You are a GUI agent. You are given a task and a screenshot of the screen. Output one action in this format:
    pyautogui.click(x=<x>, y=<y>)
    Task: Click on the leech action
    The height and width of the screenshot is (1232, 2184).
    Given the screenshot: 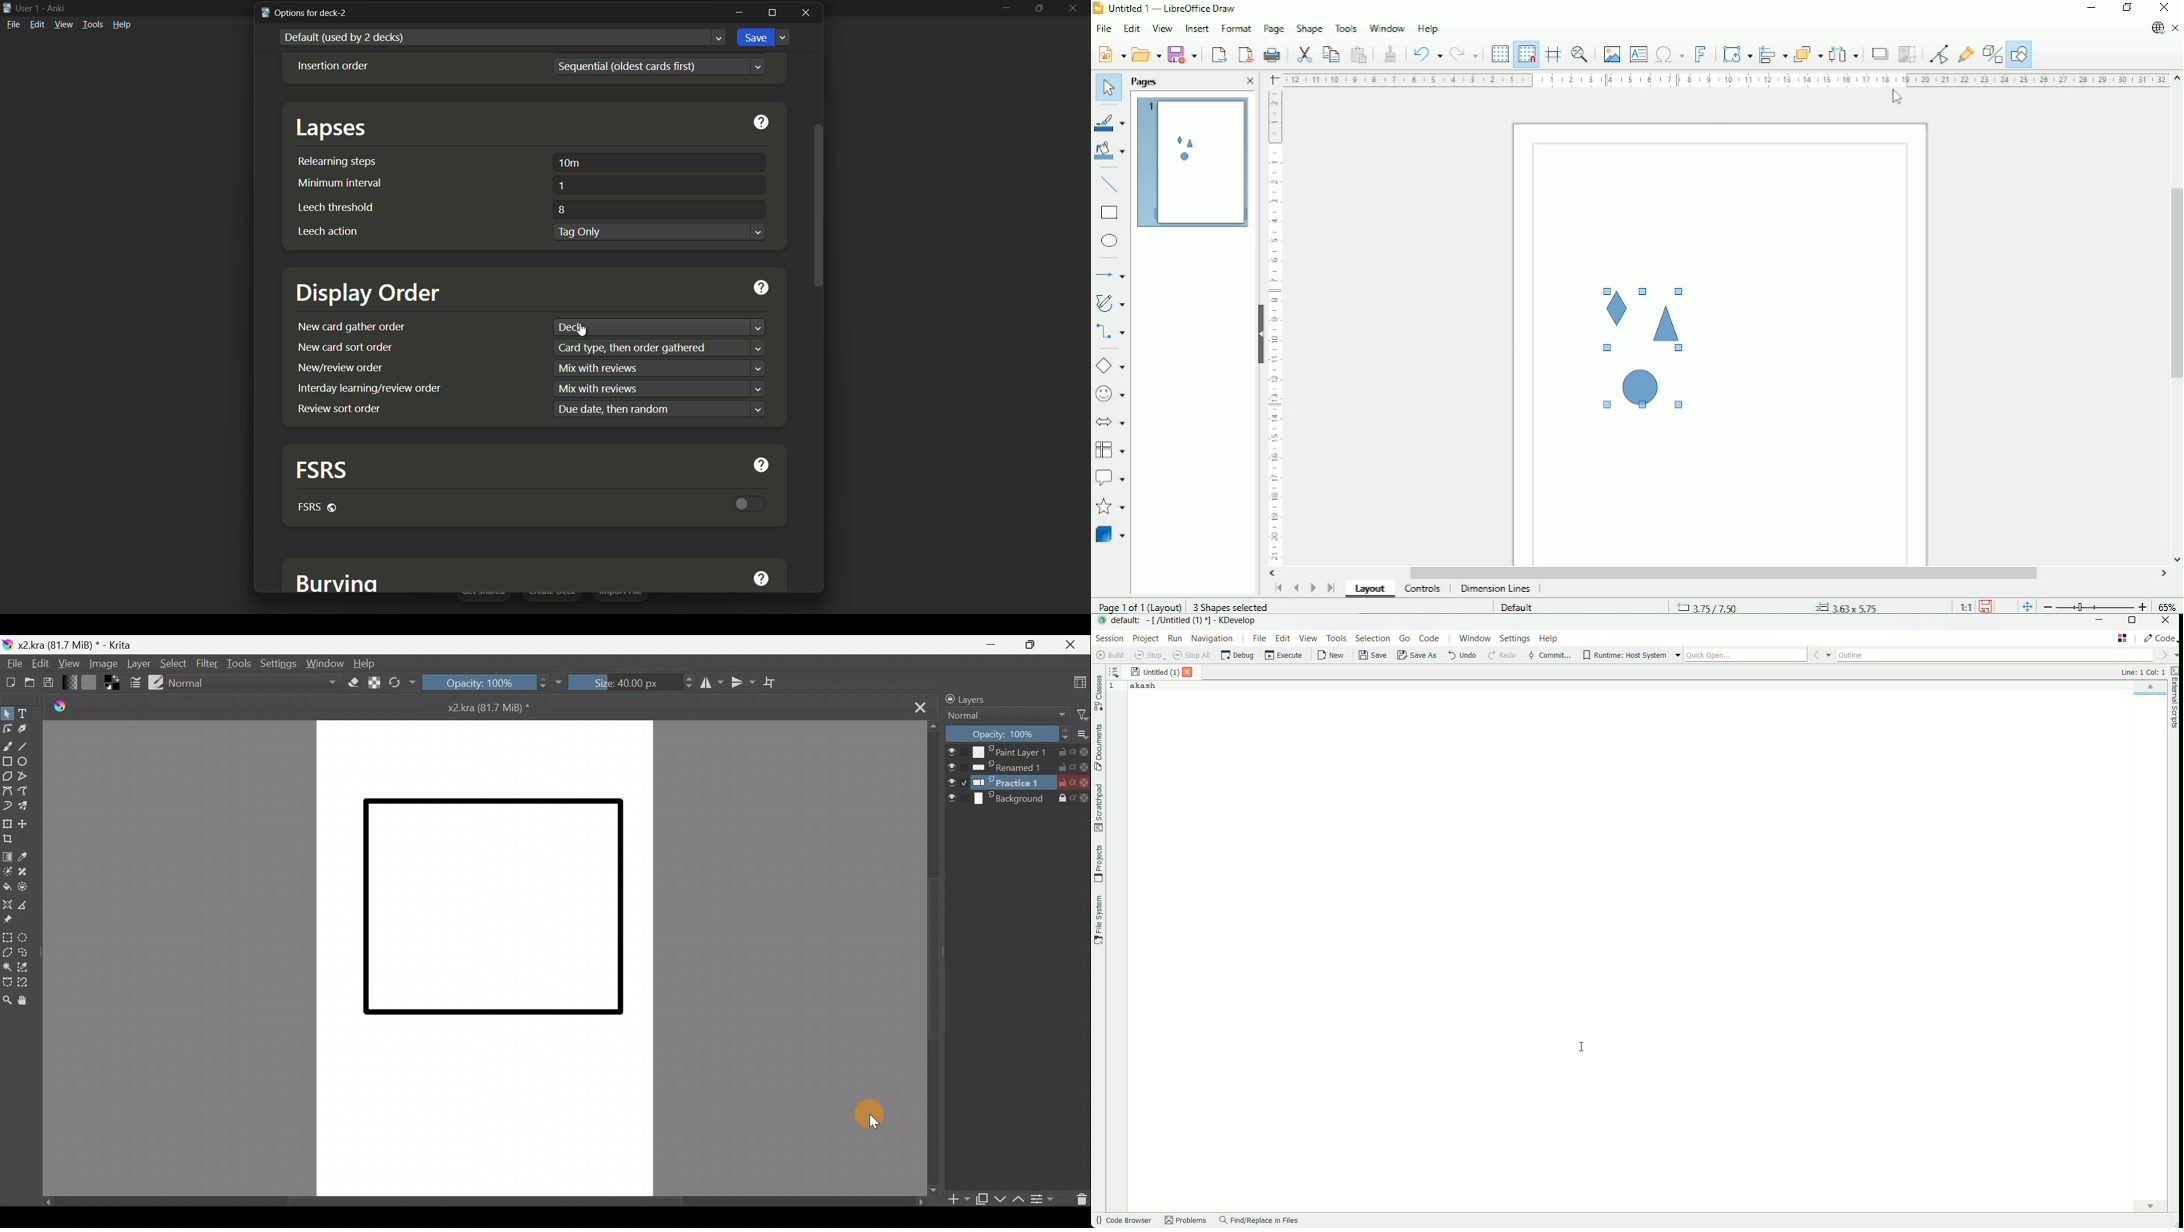 What is the action you would take?
    pyautogui.click(x=326, y=231)
    